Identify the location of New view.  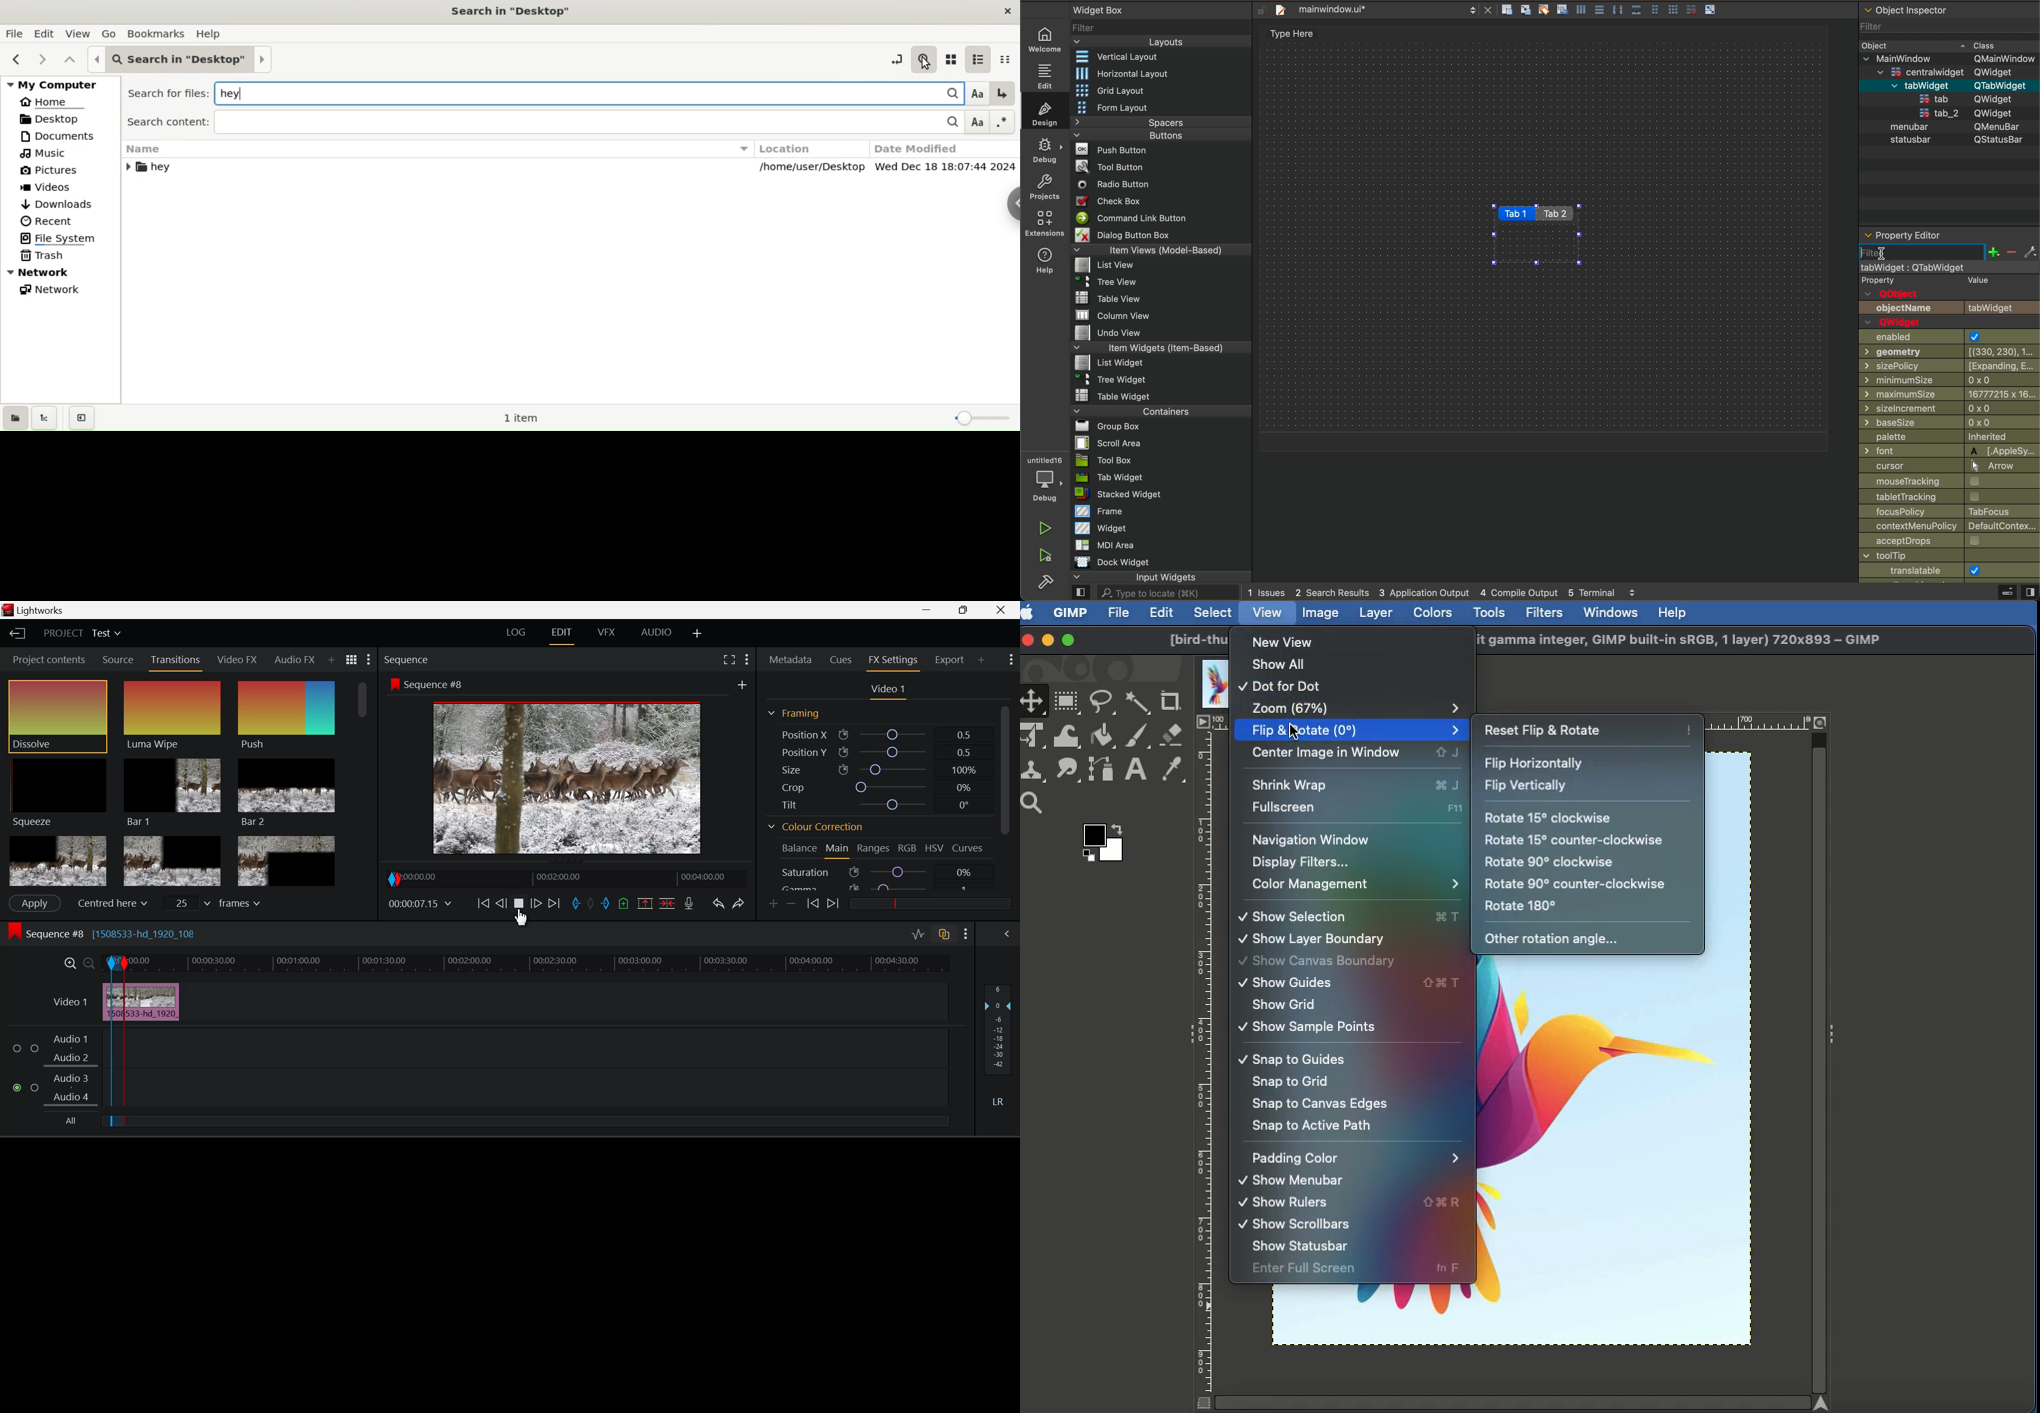
(1290, 641).